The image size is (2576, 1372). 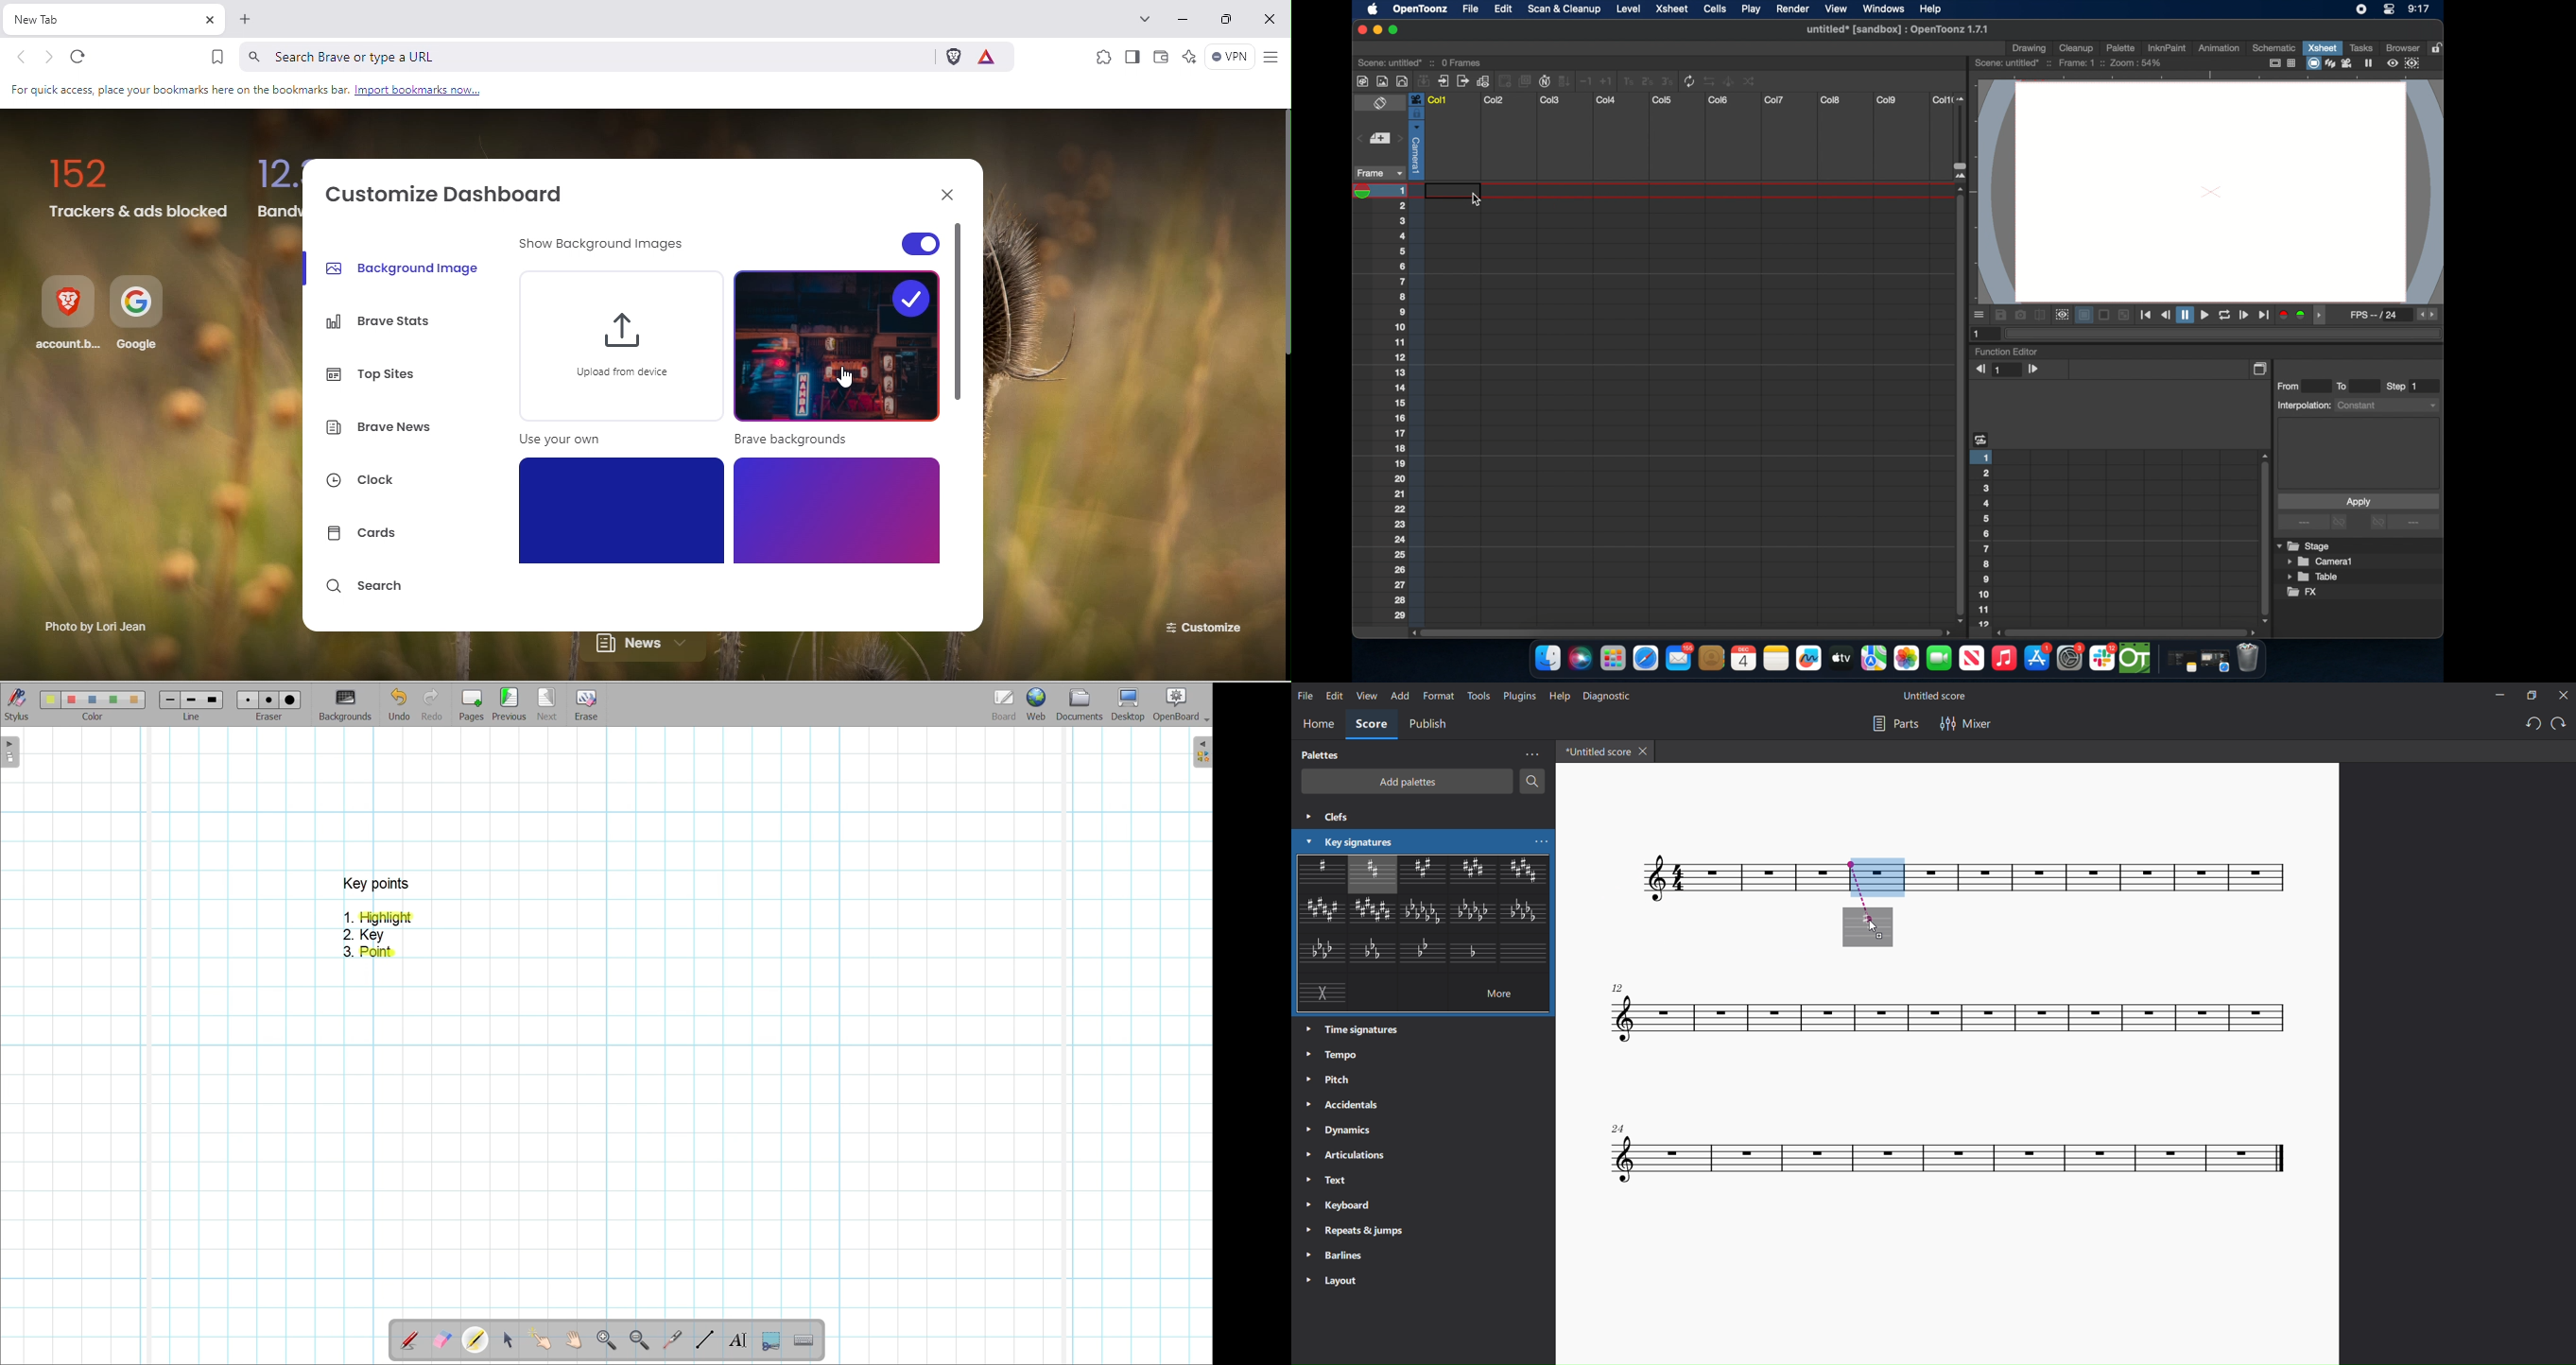 I want to click on edit, so click(x=1333, y=695).